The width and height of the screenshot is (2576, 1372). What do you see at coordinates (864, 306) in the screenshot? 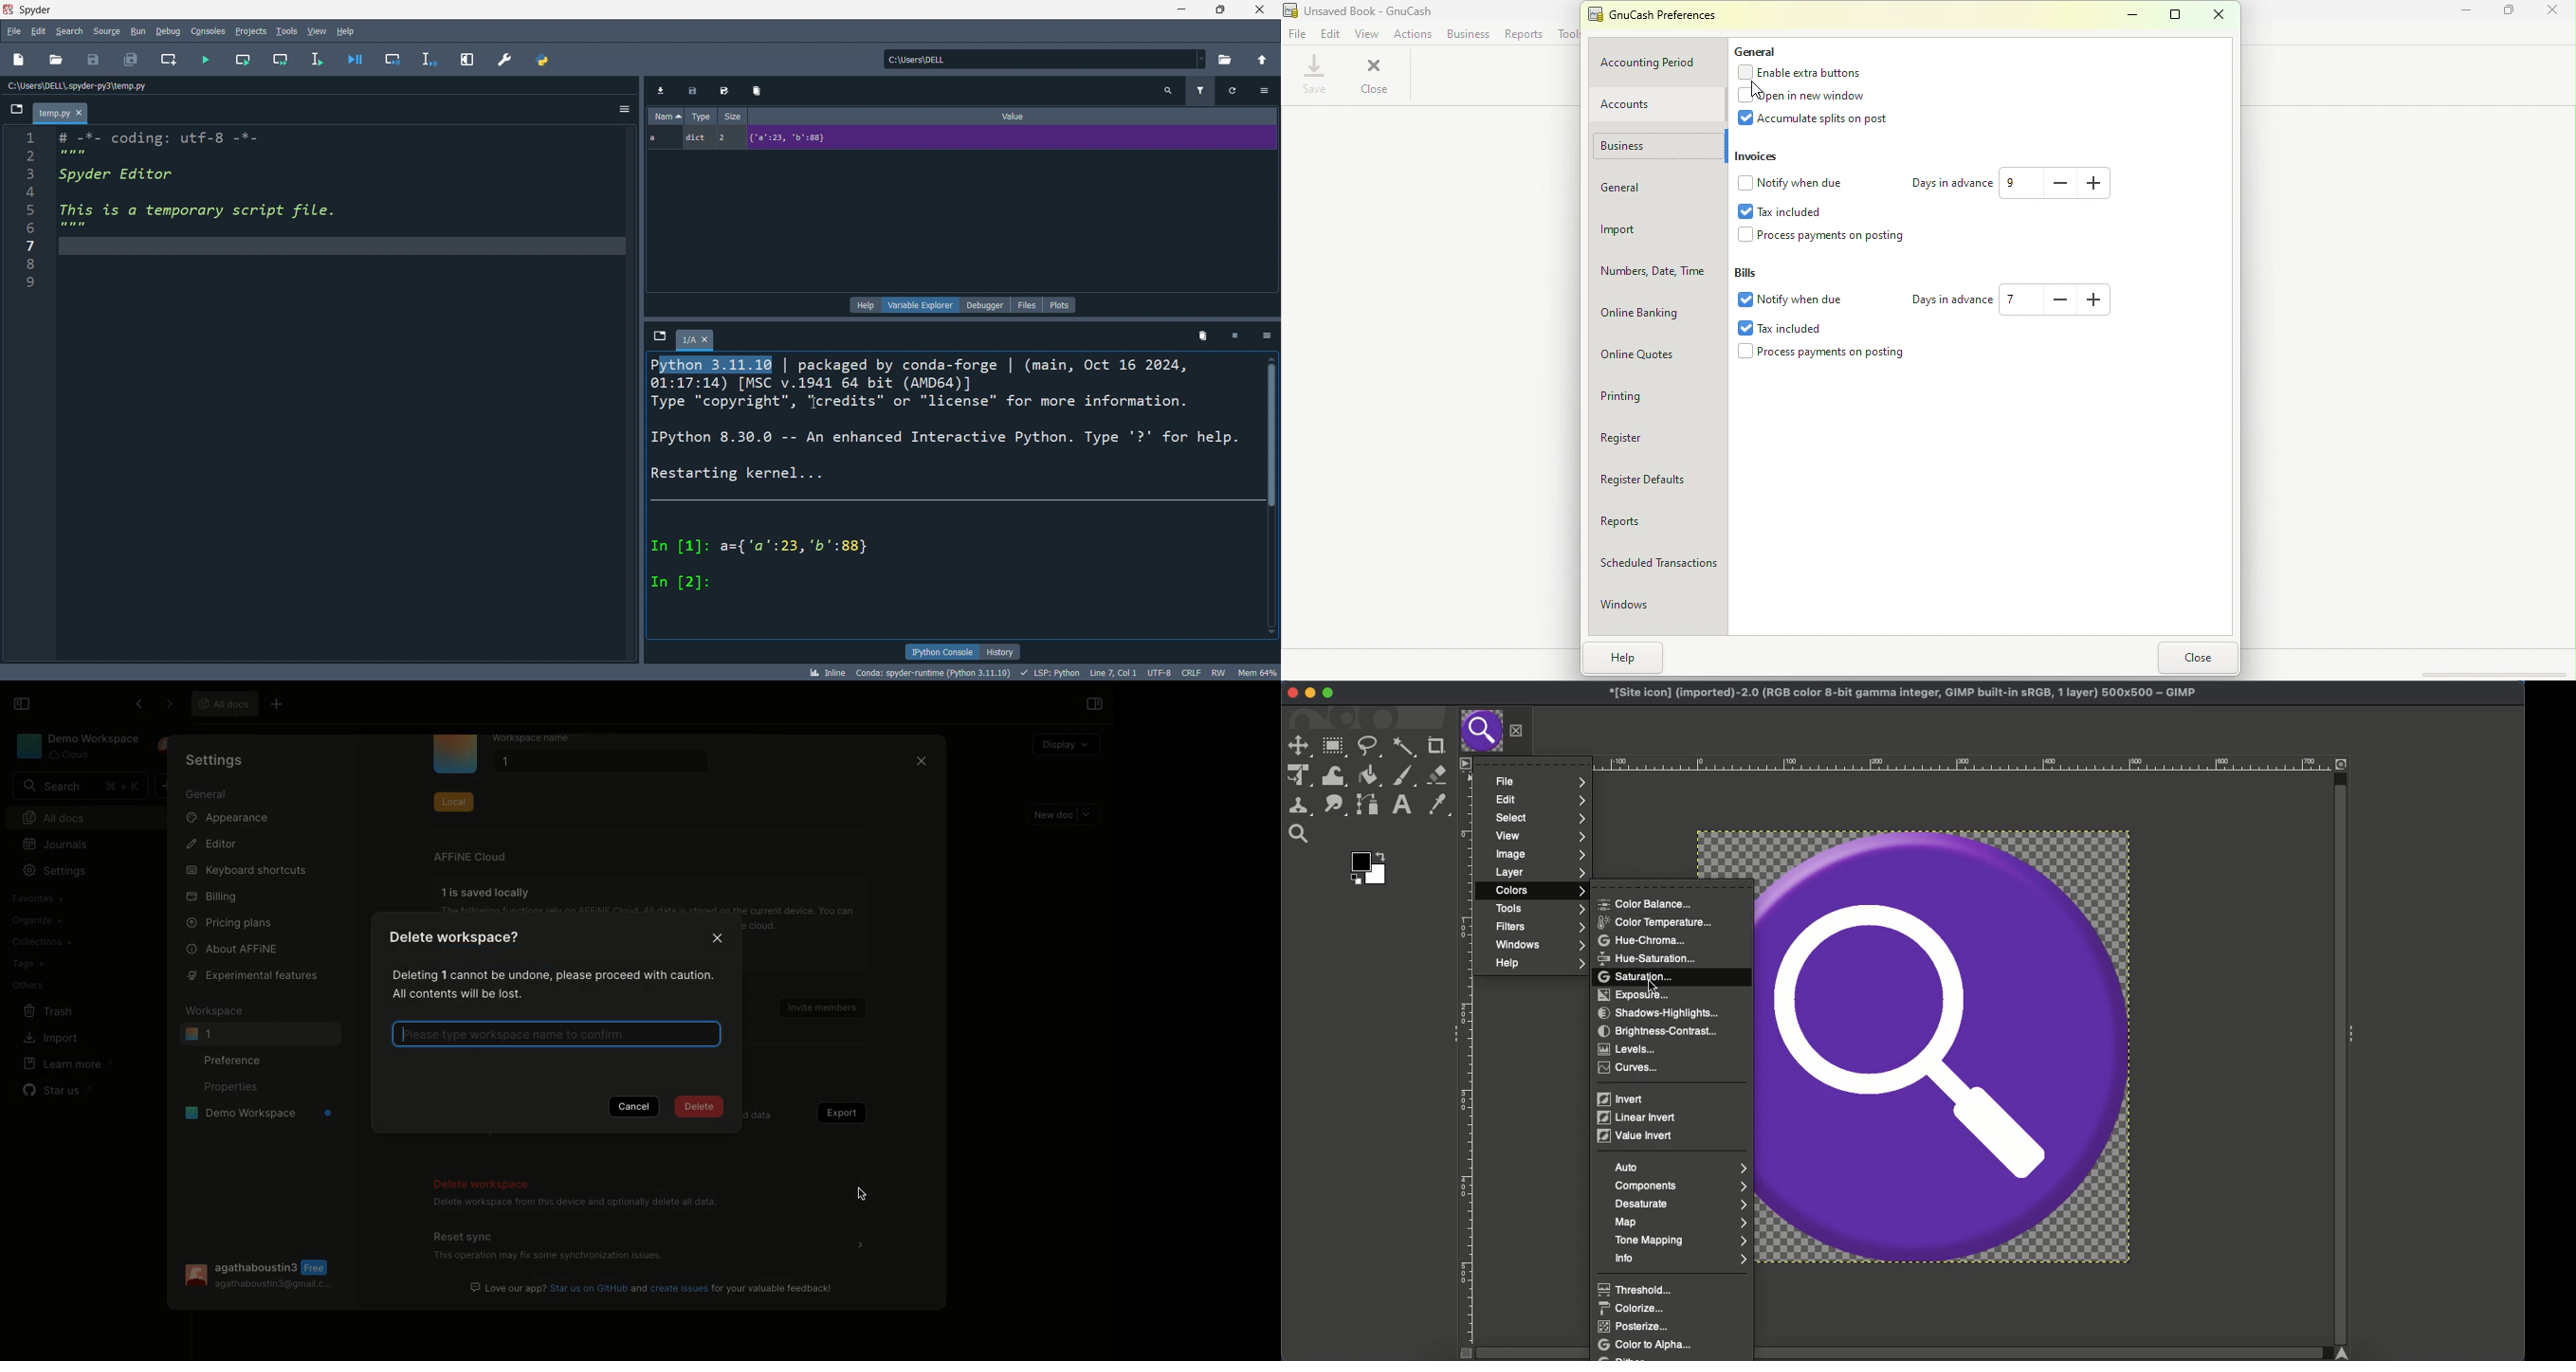
I see `help` at bounding box center [864, 306].